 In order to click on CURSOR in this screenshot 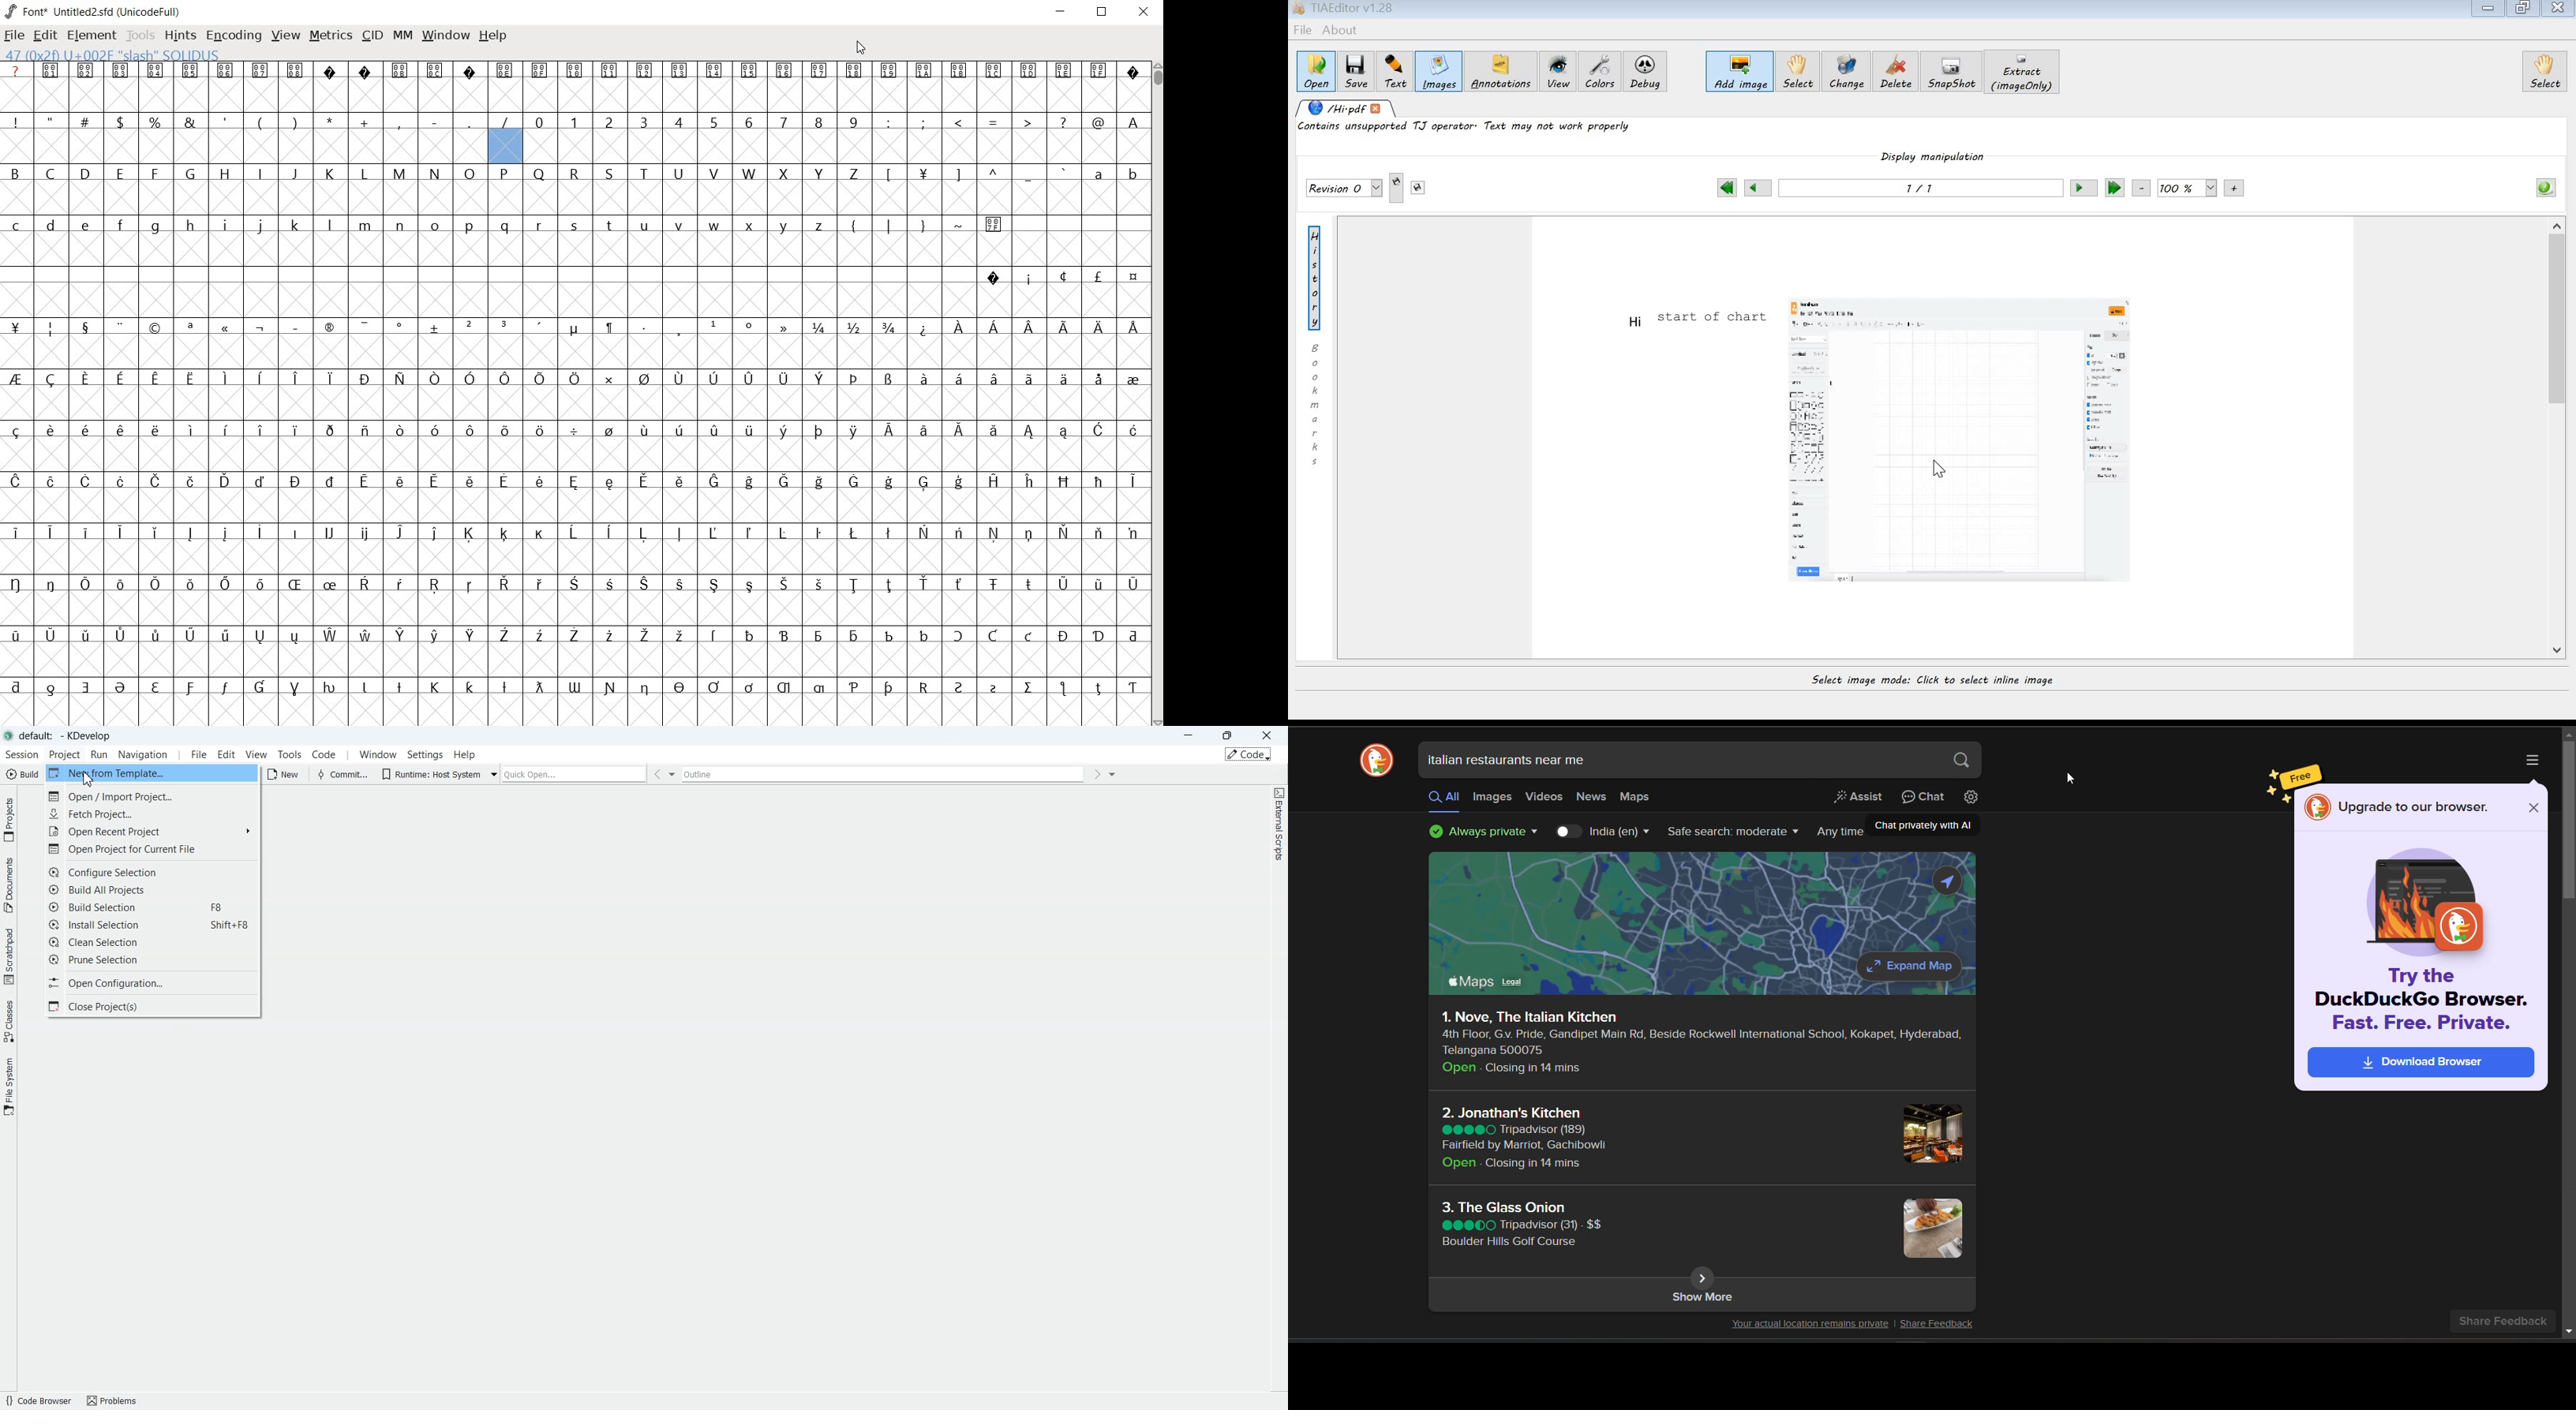, I will do `click(861, 48)`.